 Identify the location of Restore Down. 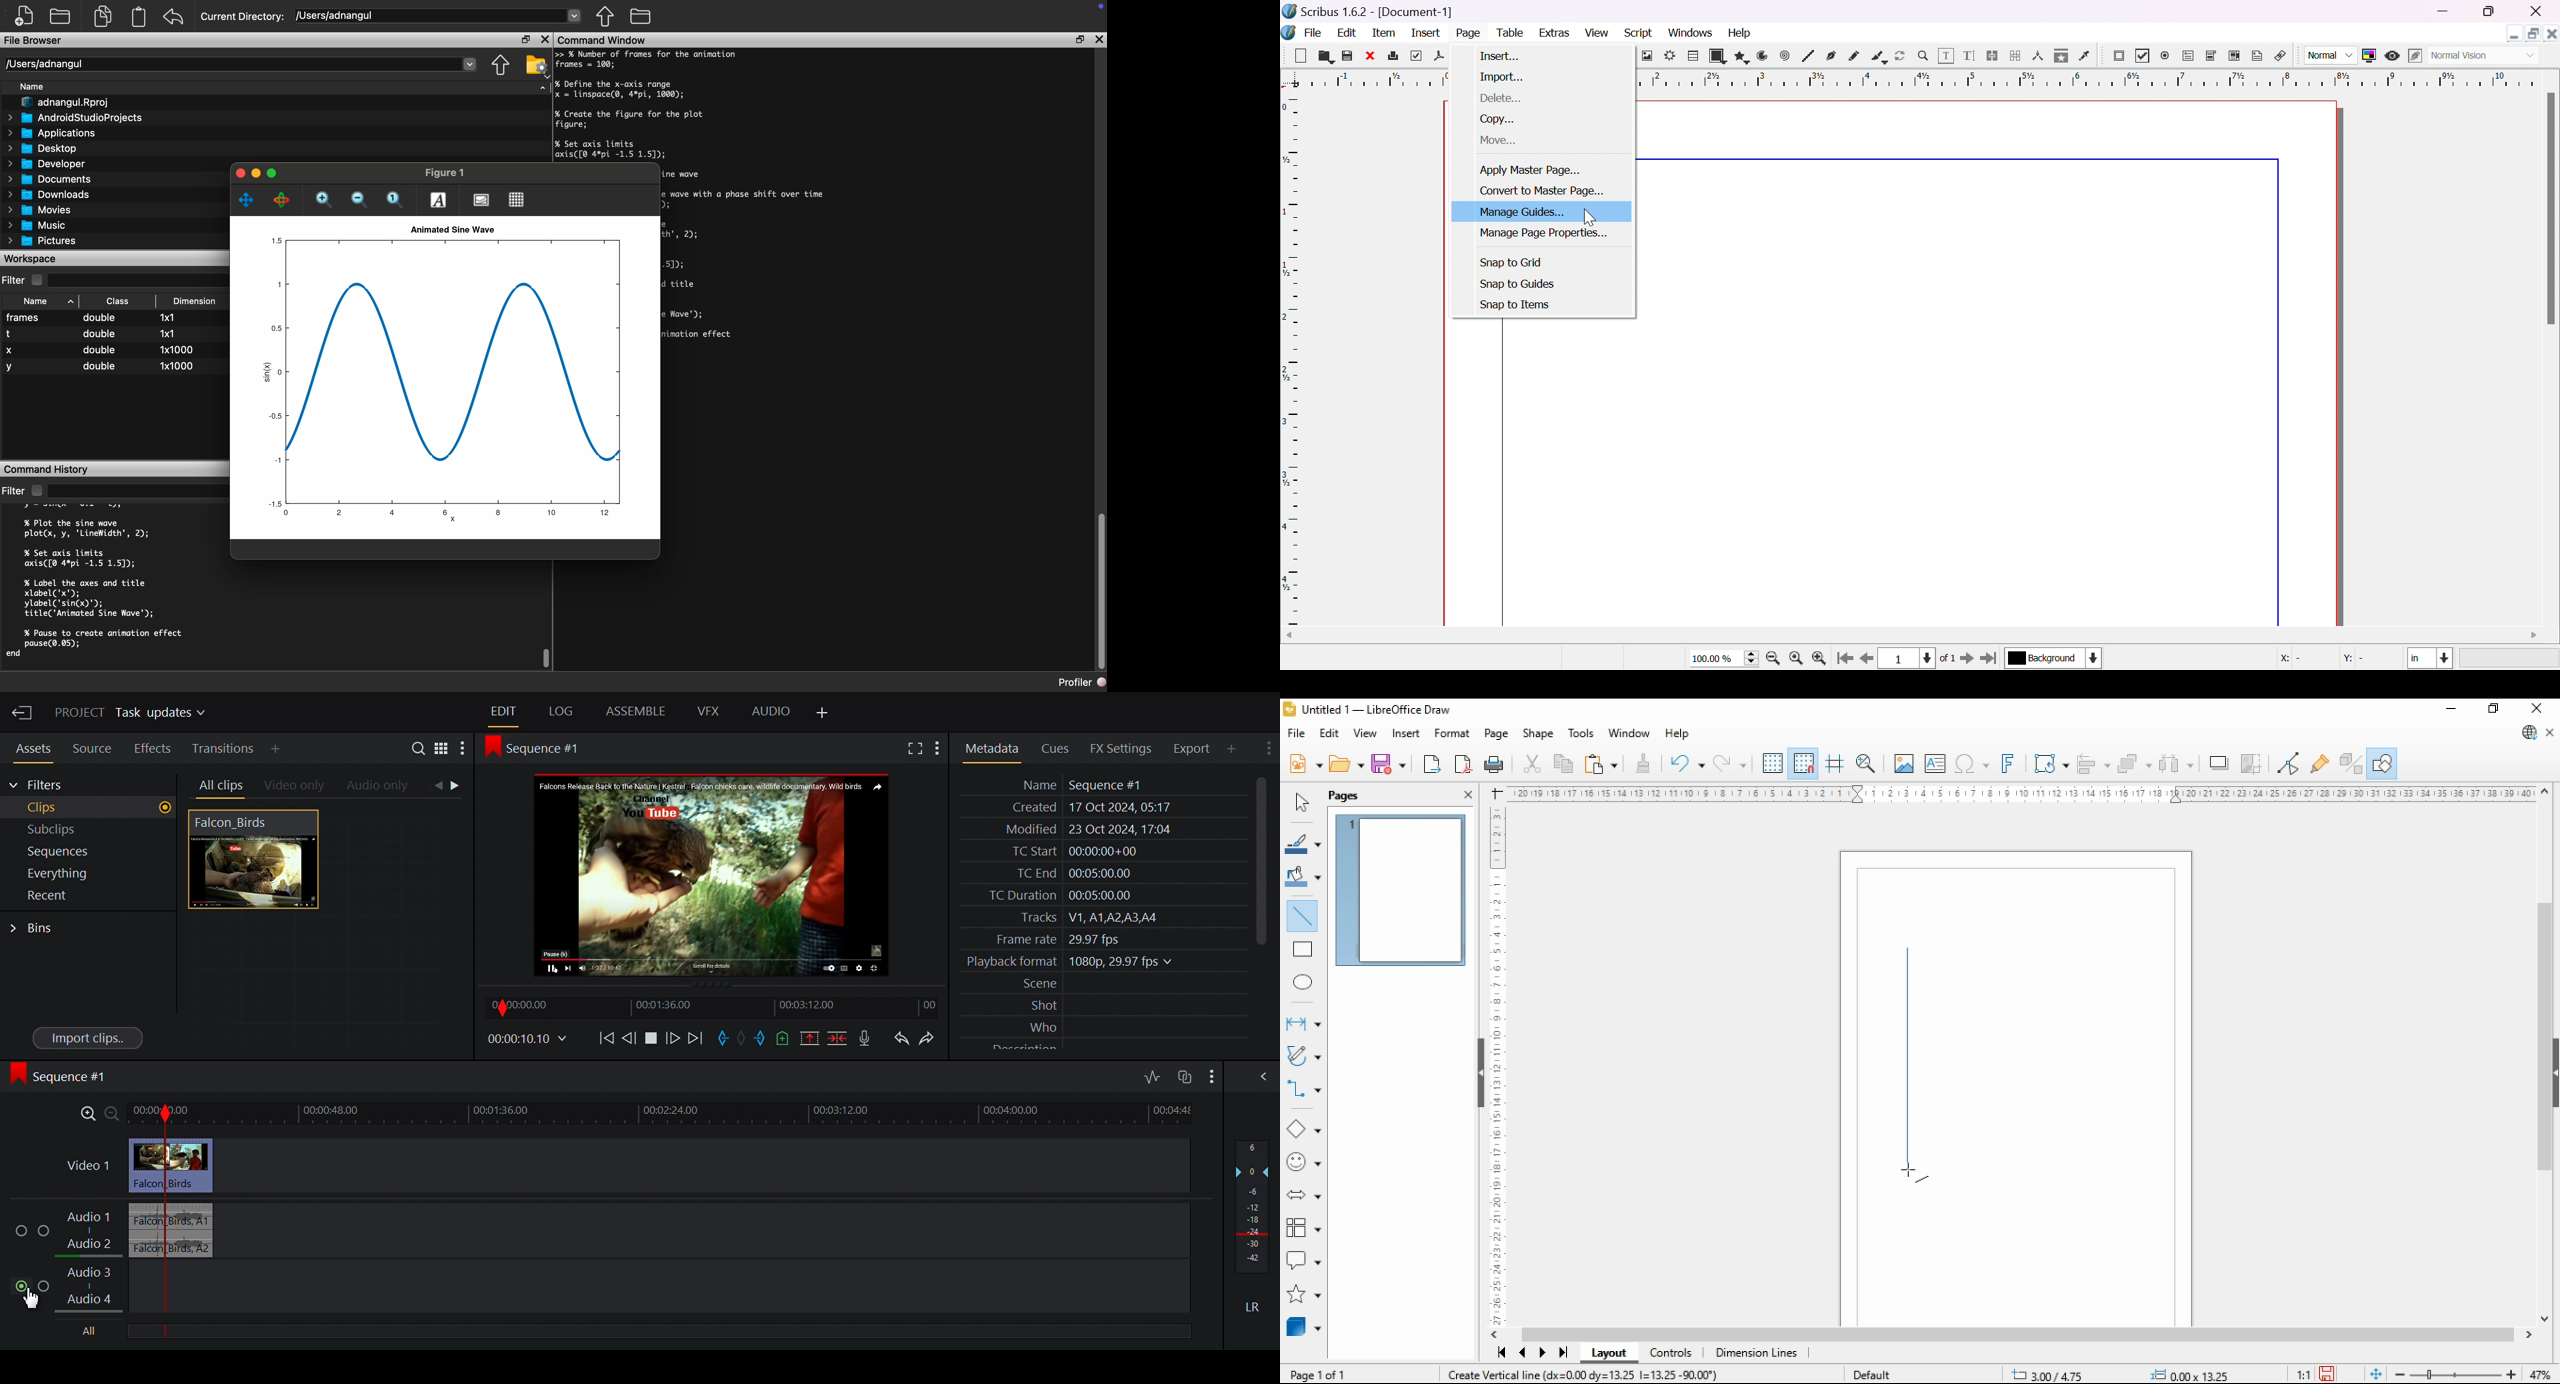
(1079, 40).